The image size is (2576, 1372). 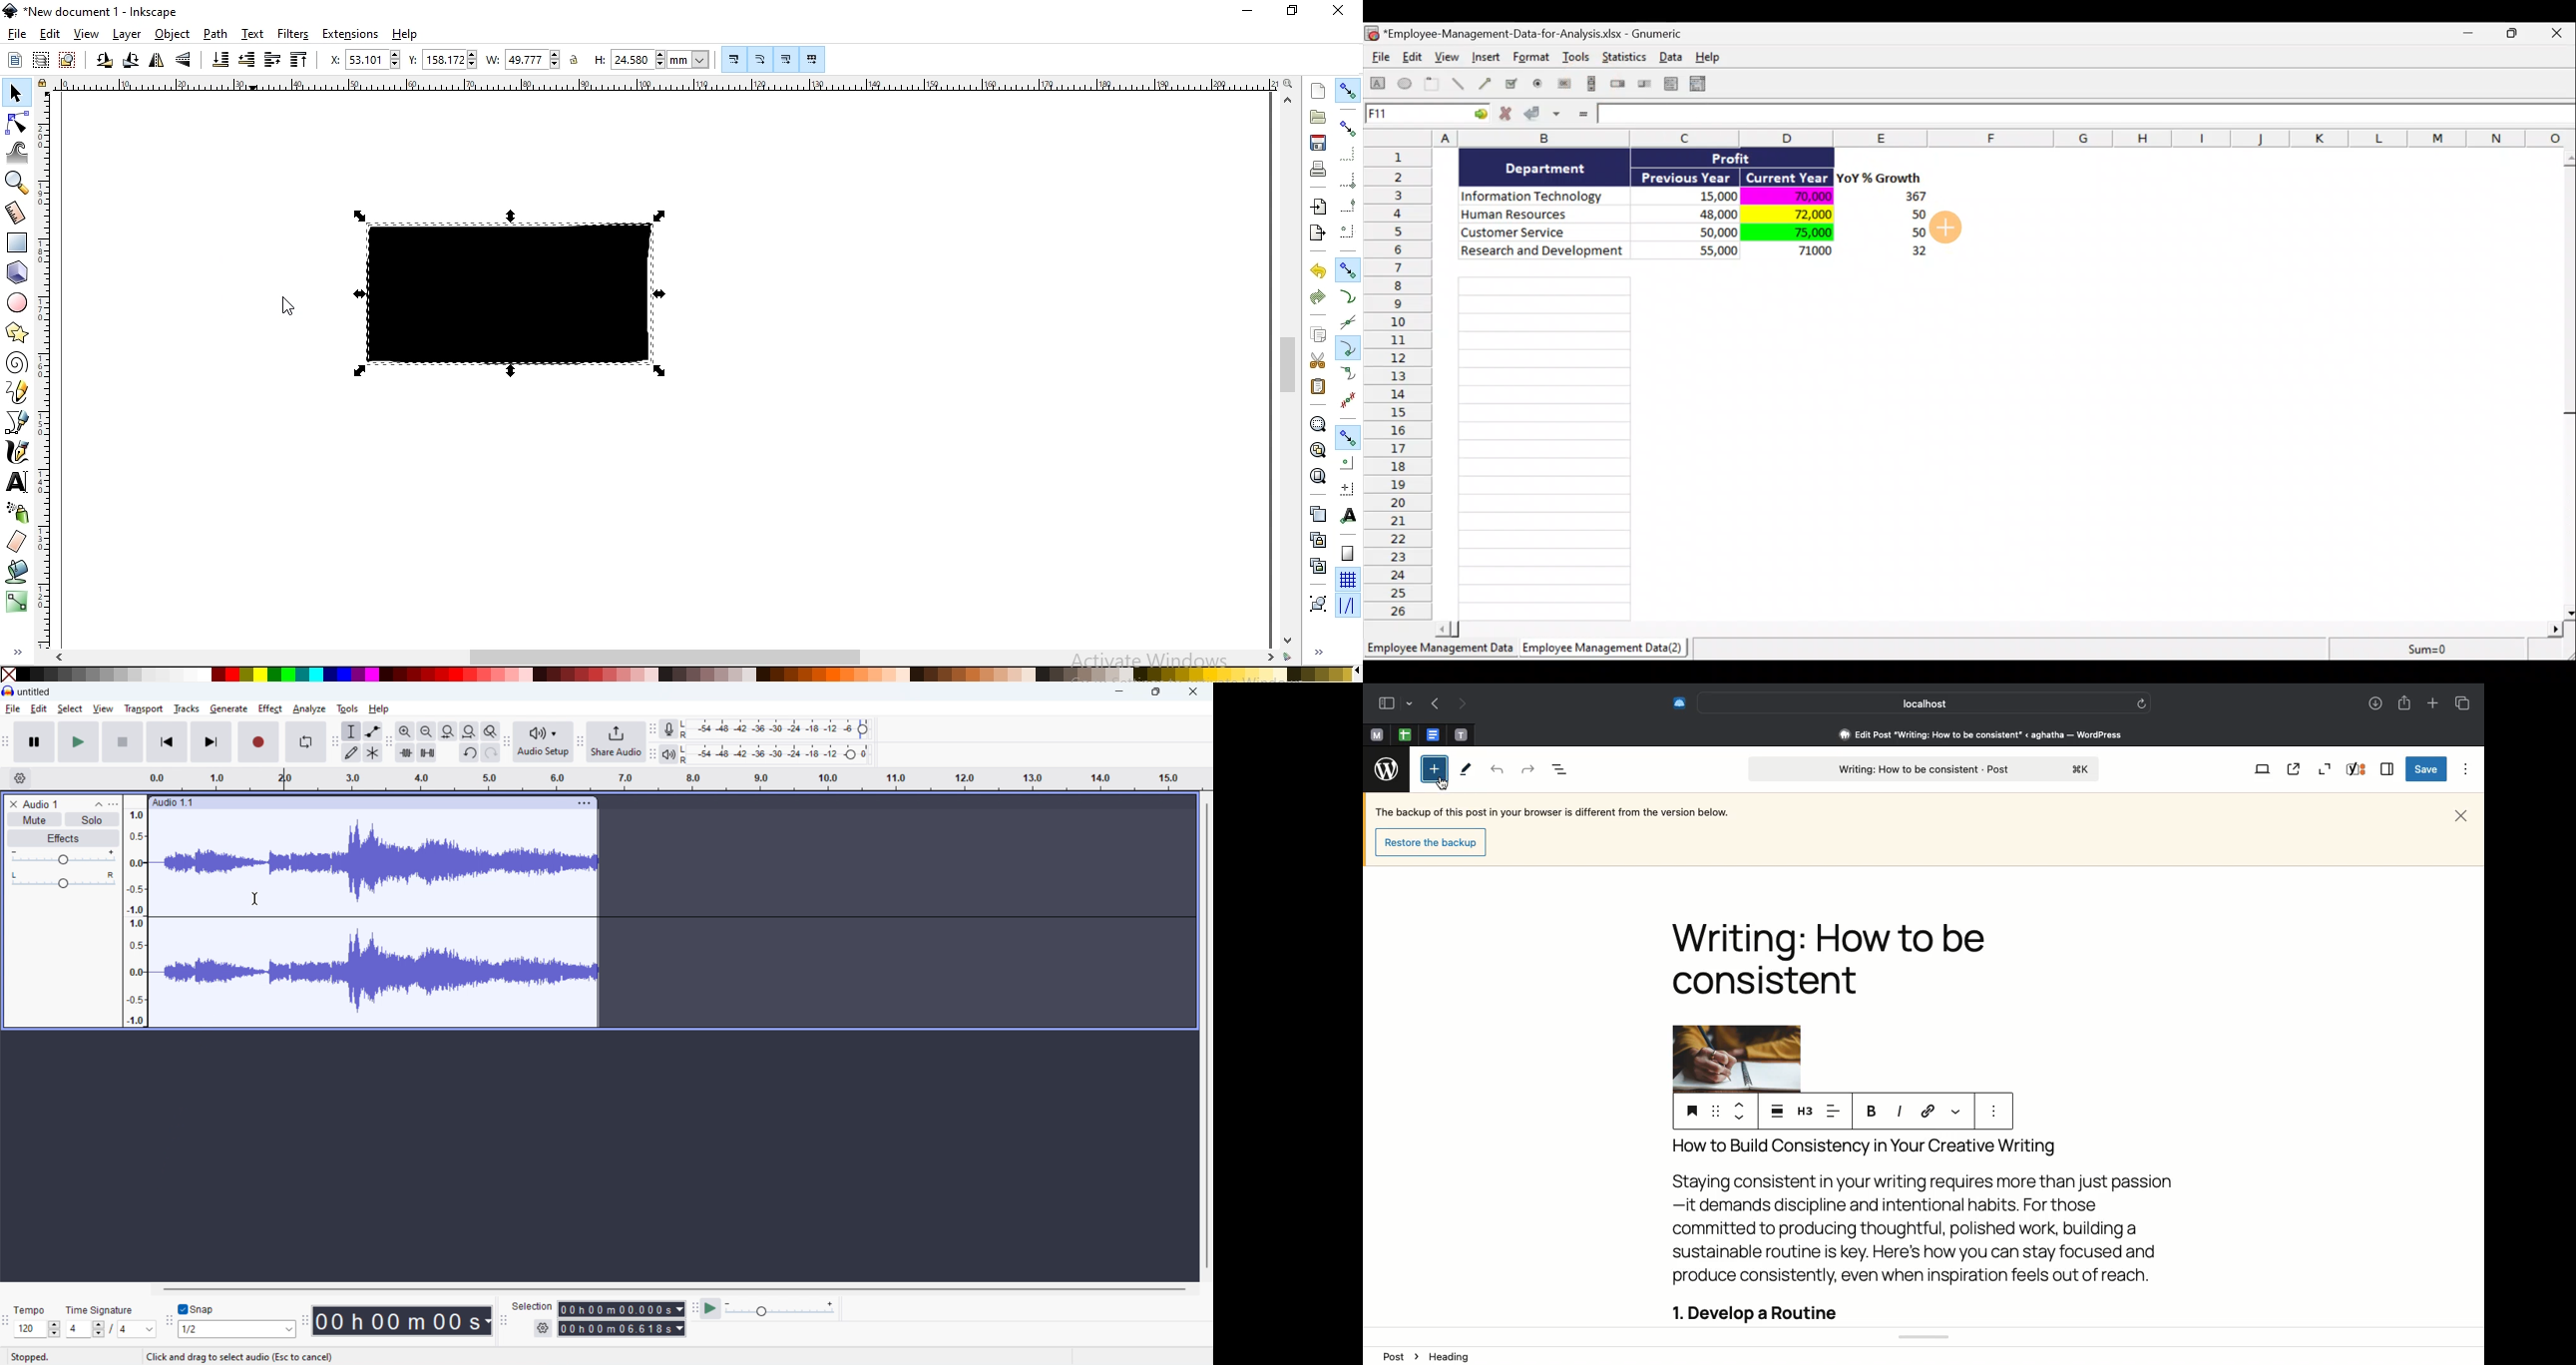 I want to click on Pinned tabs, so click(x=1404, y=734).